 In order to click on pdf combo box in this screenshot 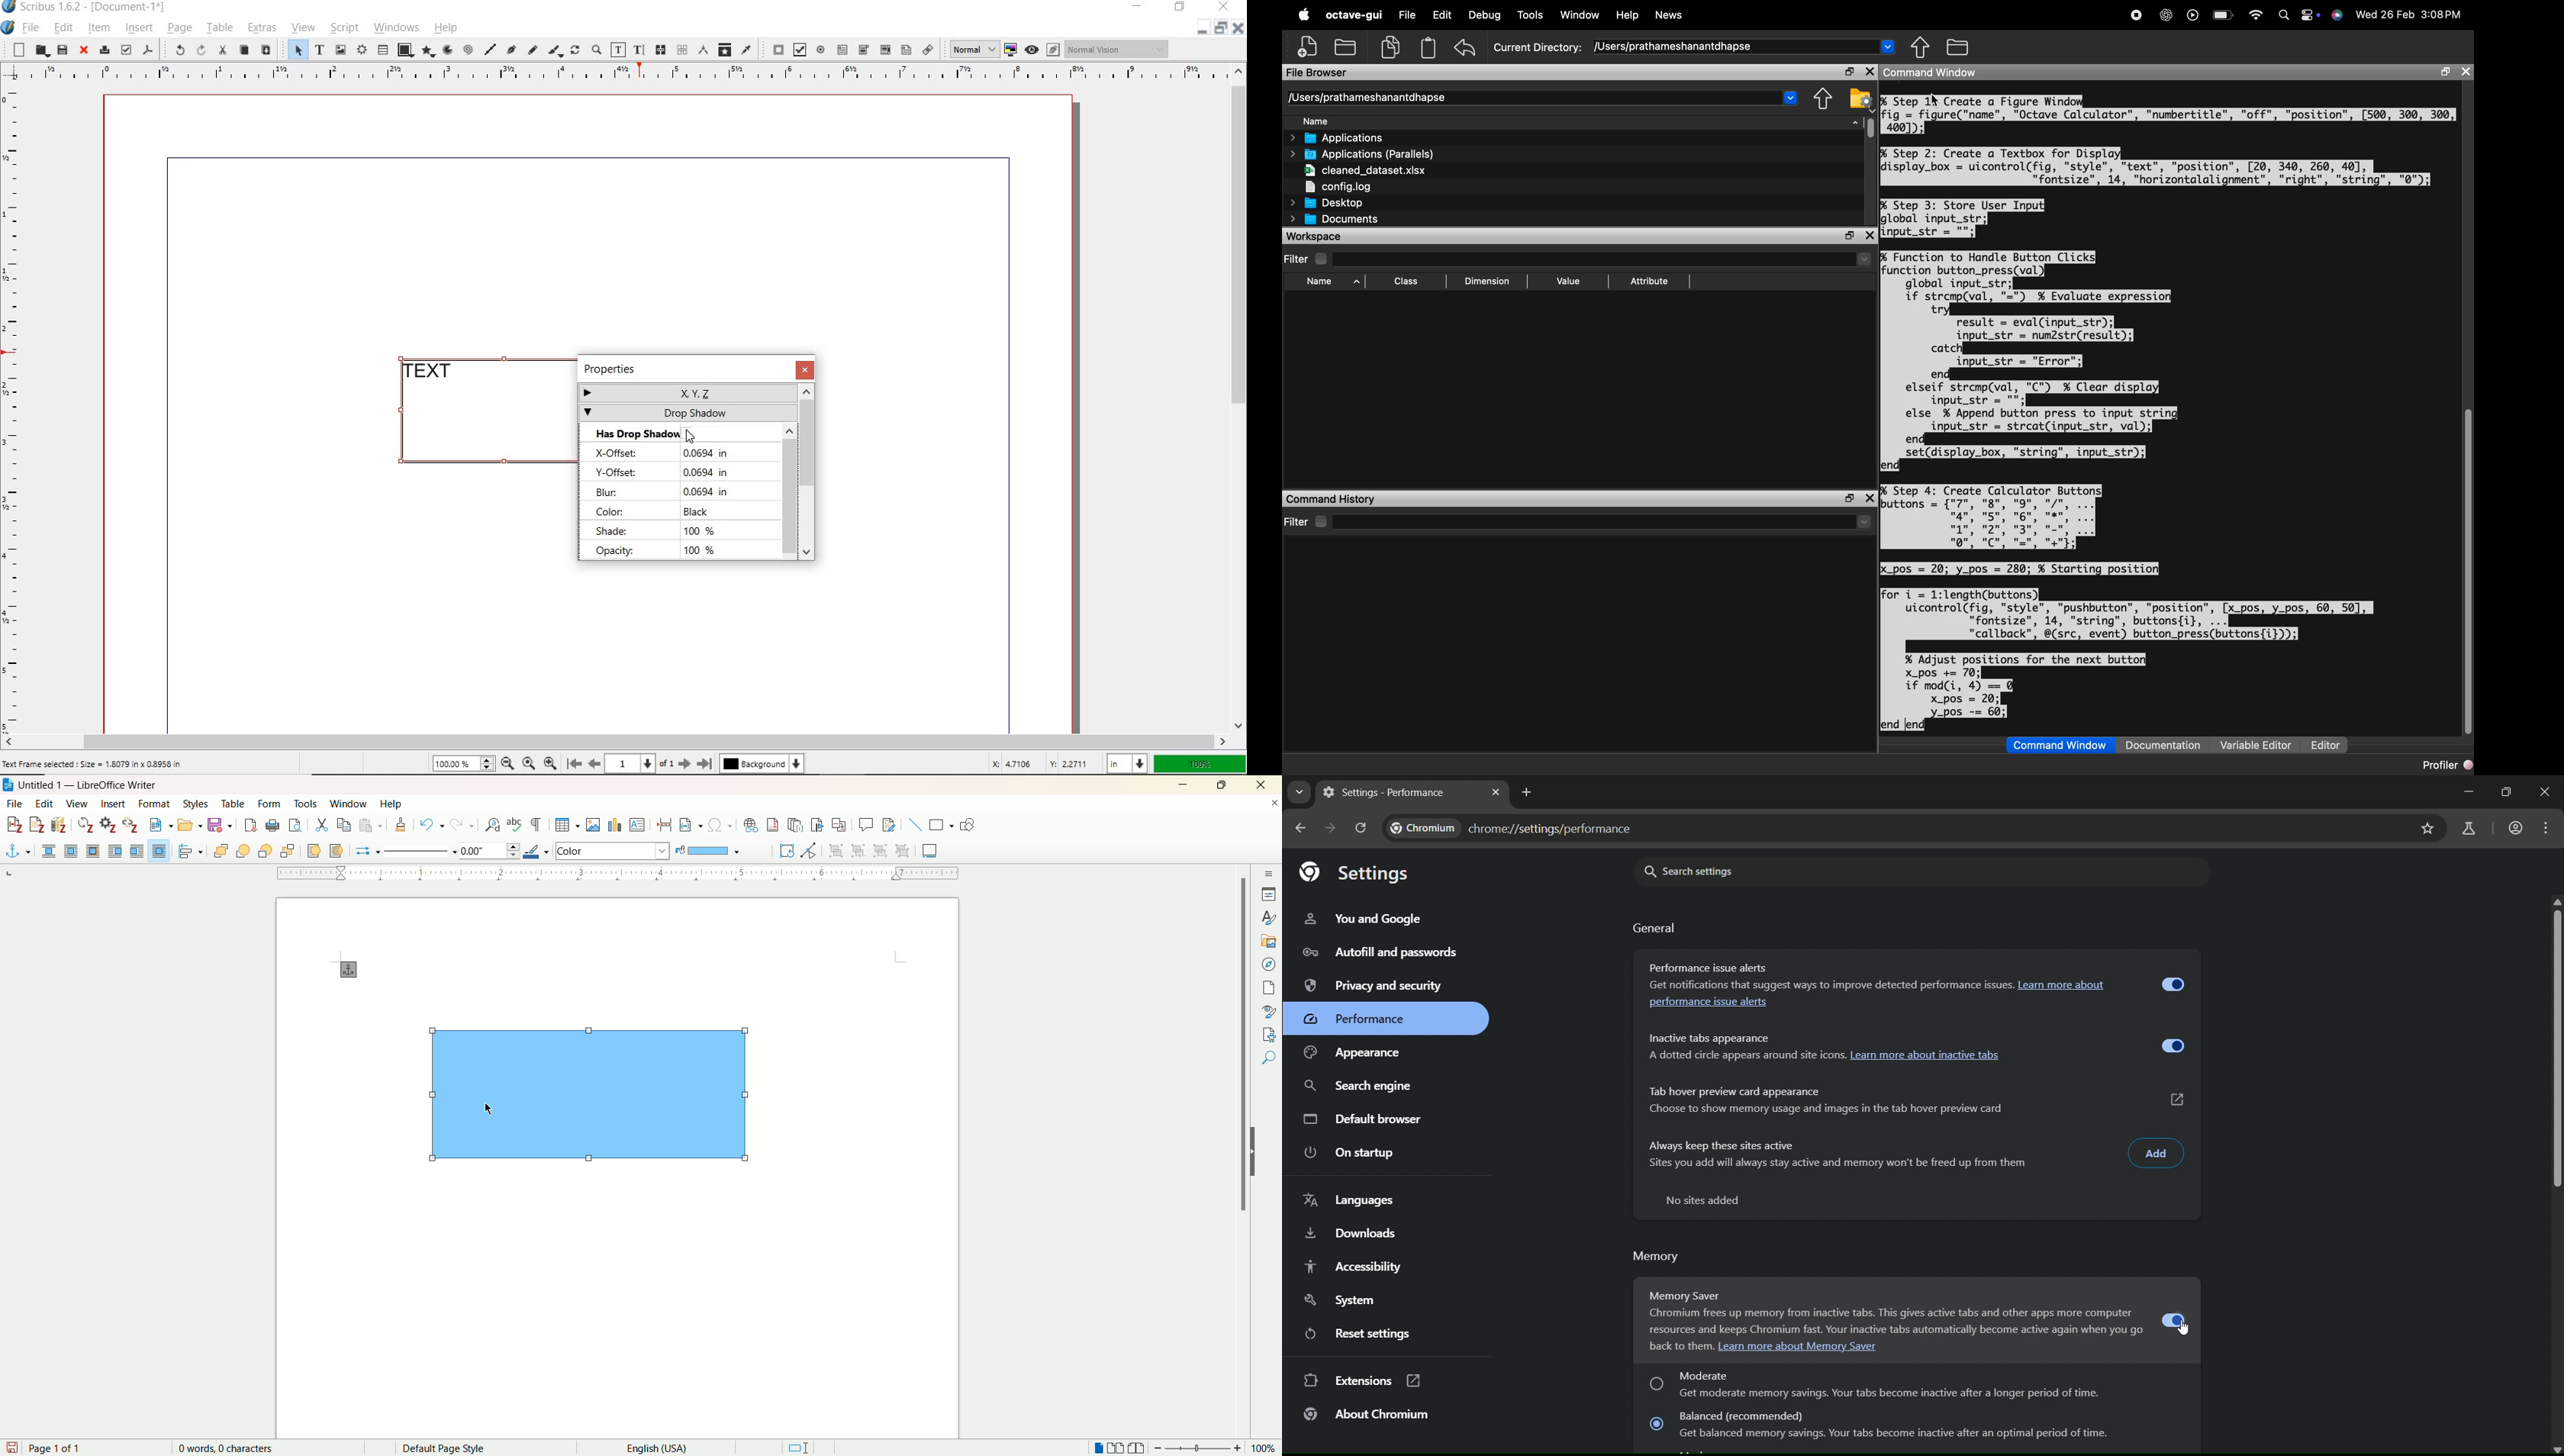, I will do `click(864, 50)`.